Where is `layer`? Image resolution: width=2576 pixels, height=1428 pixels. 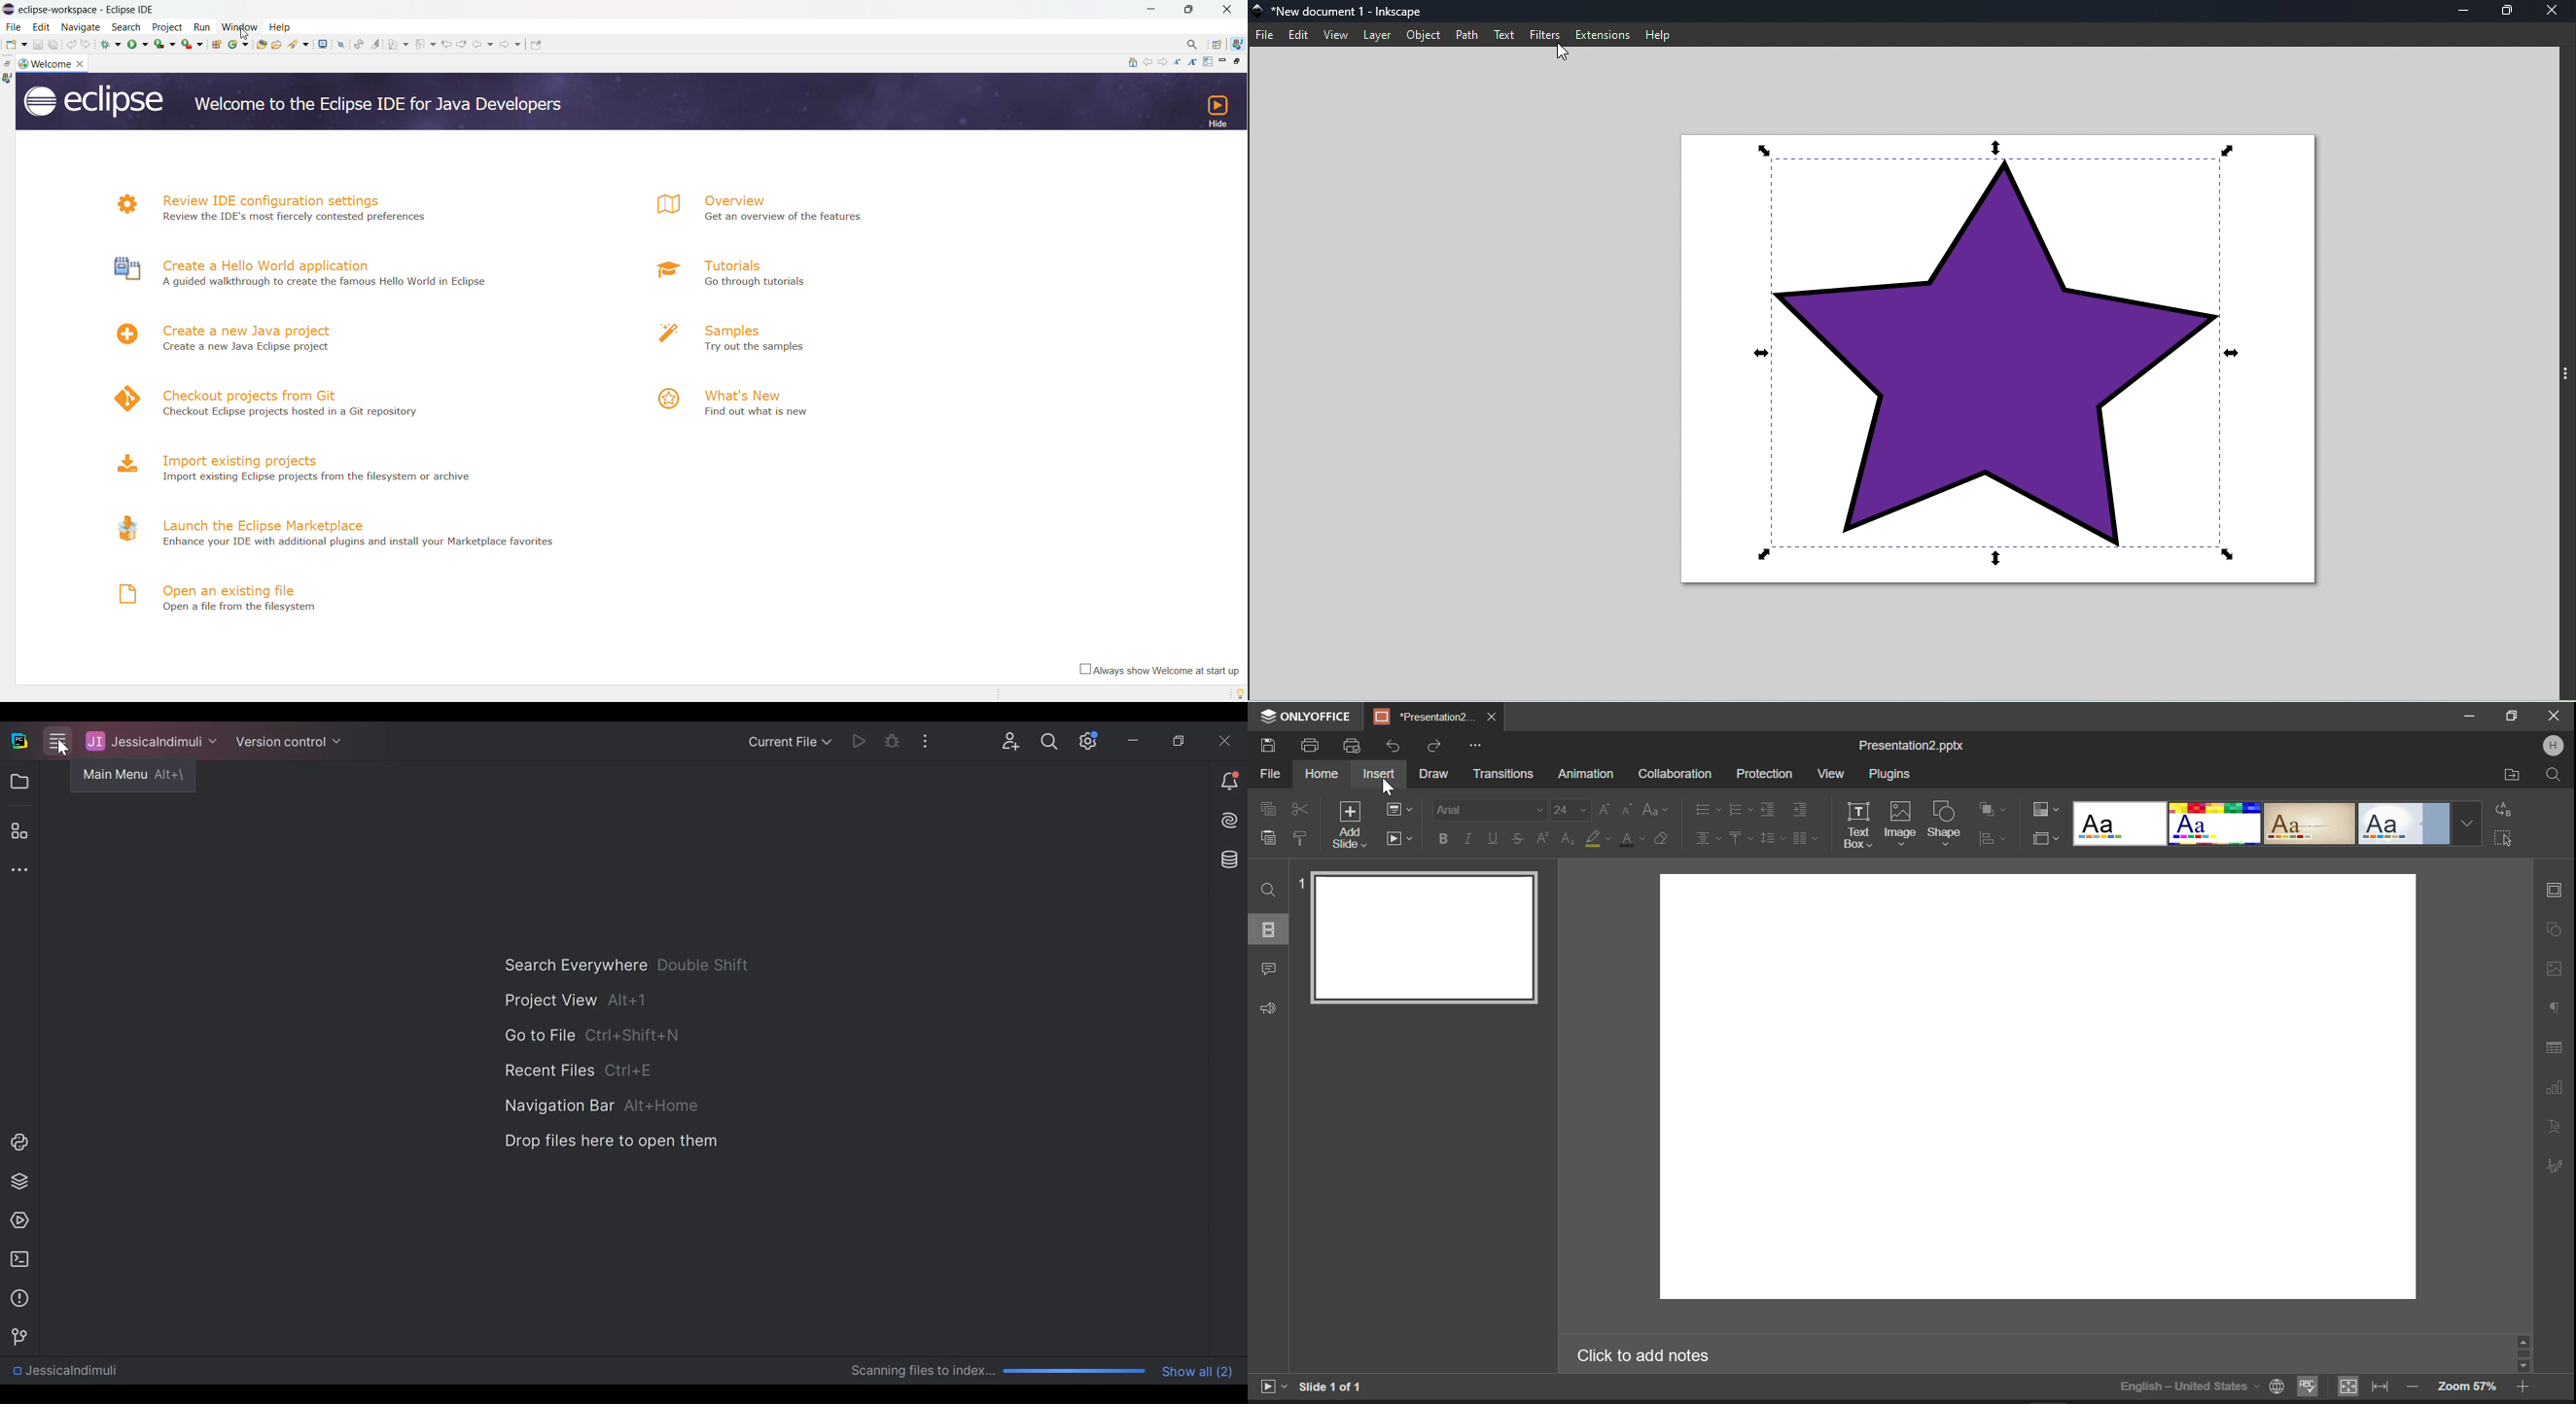 layer is located at coordinates (1377, 36).